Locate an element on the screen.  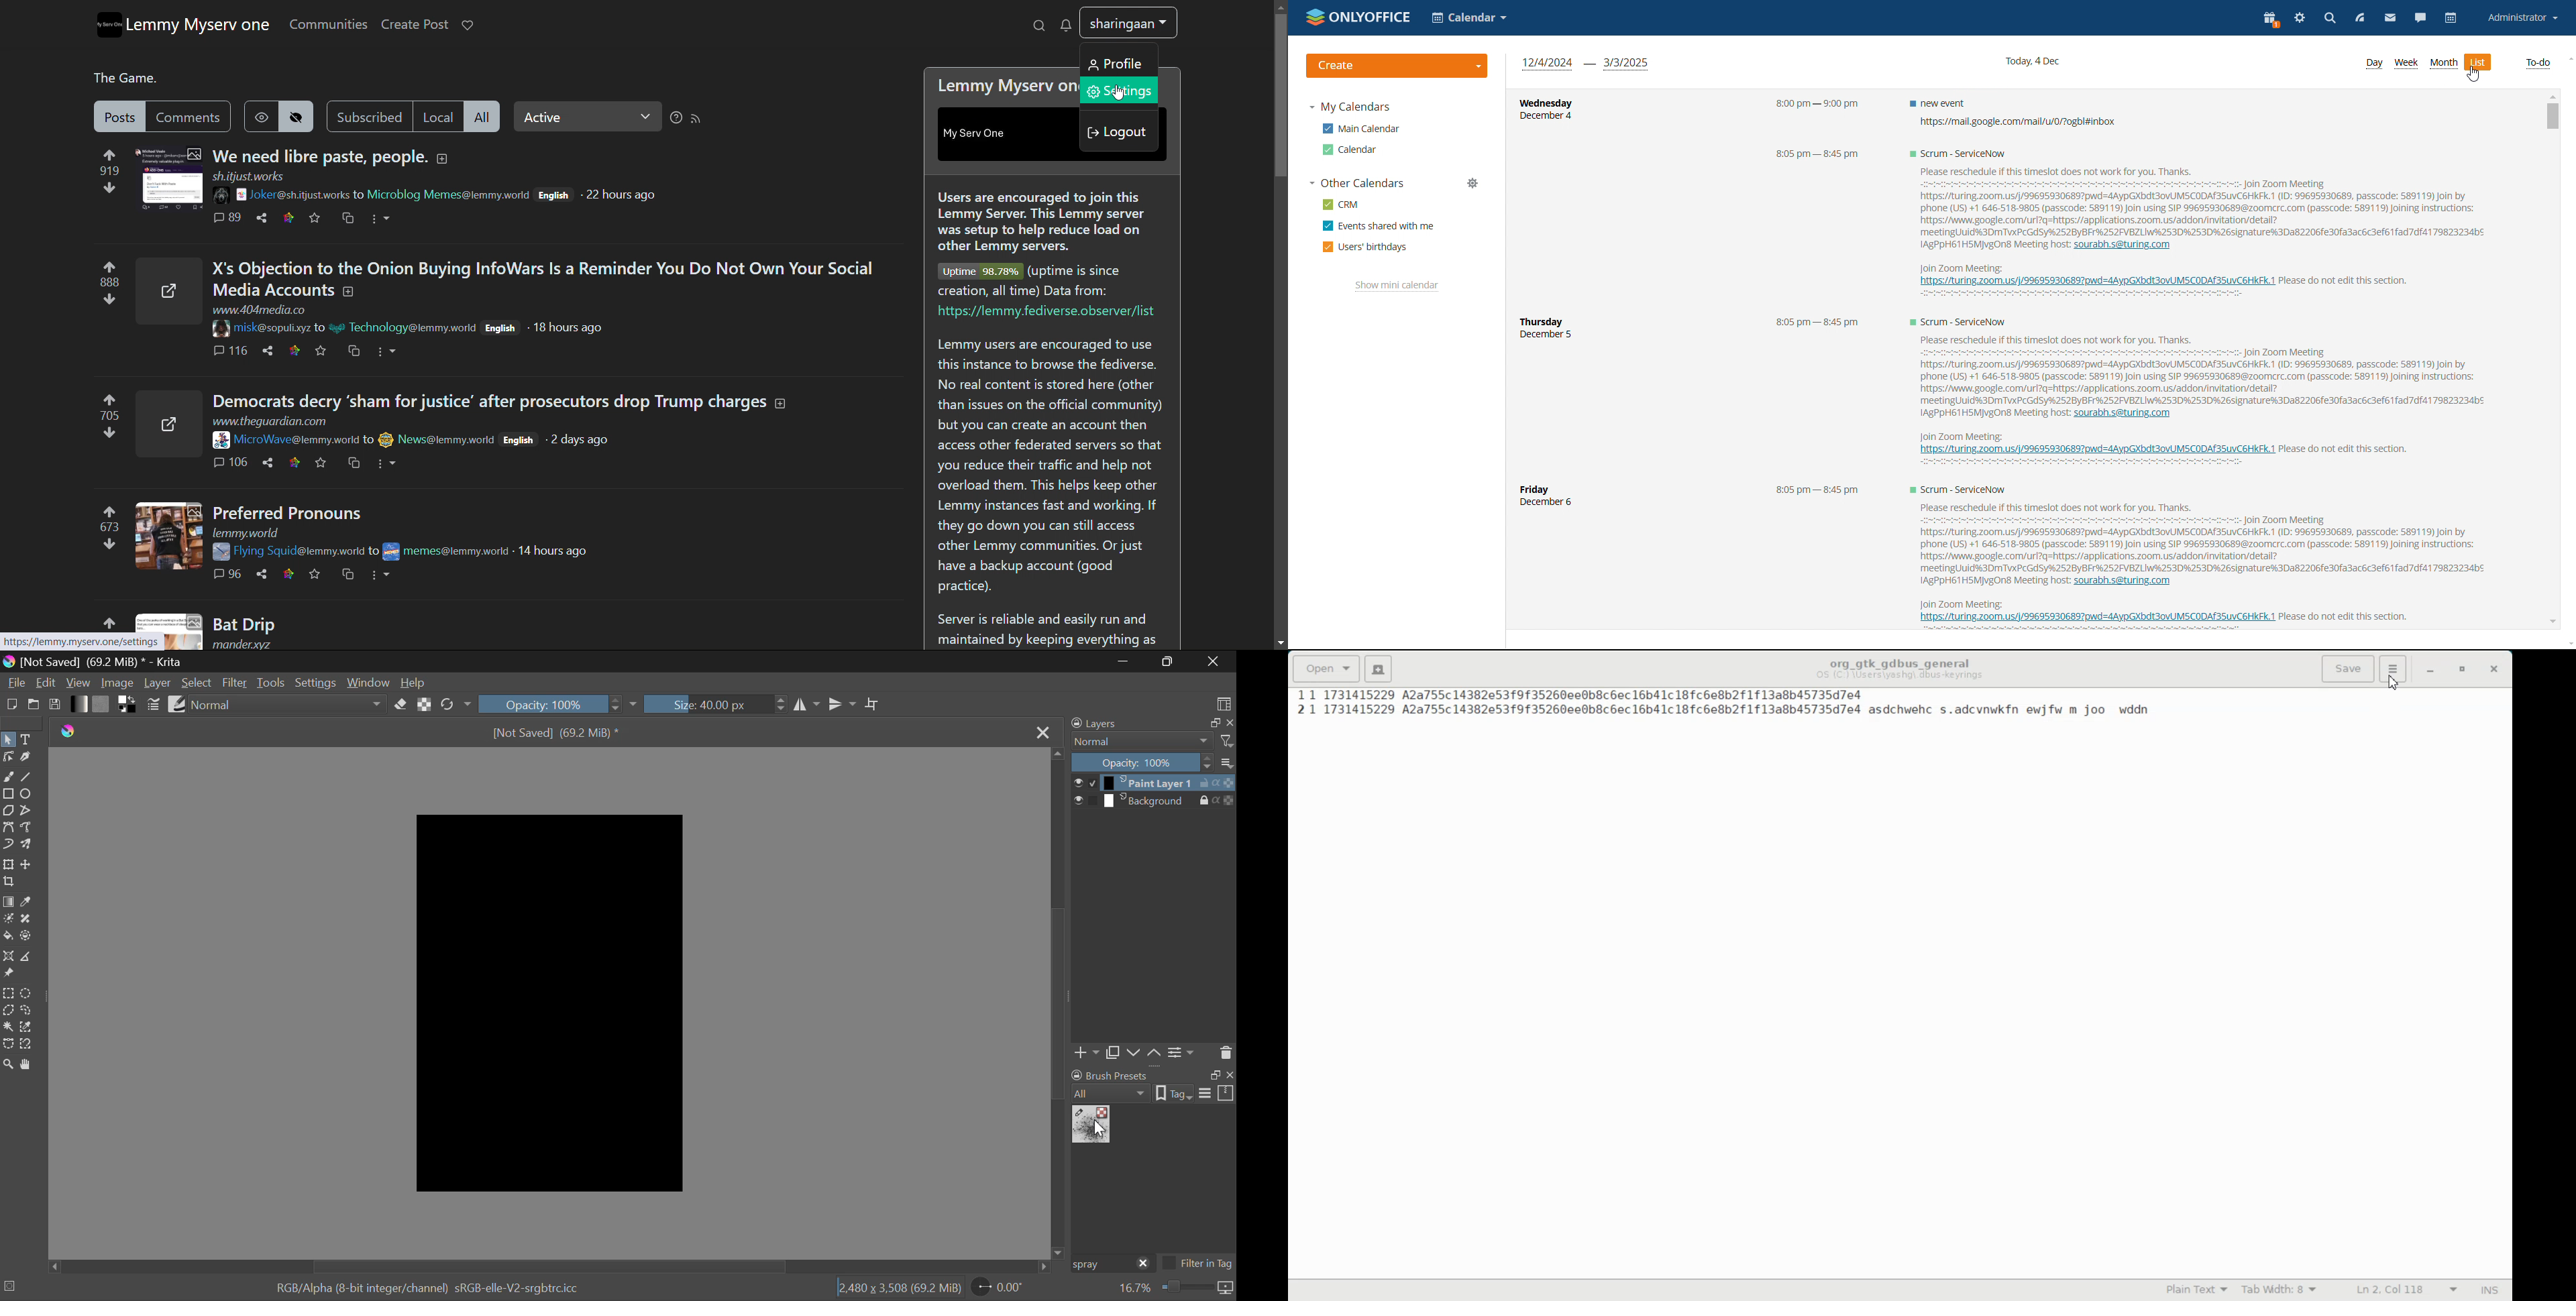
Lemmy users are encouraged to use
this instance to browse the fediverse.
No real content is stored here (other
than issues on the official community)
but you can create an account then
access other federated servers so that
you reduce their traffic and help not
overload them. This helps keep other
Lemmy instances fast and working. If
they go down you can still access
other Lemmy communities. Or just
have a backup account (good
practice). is located at coordinates (1055, 468).